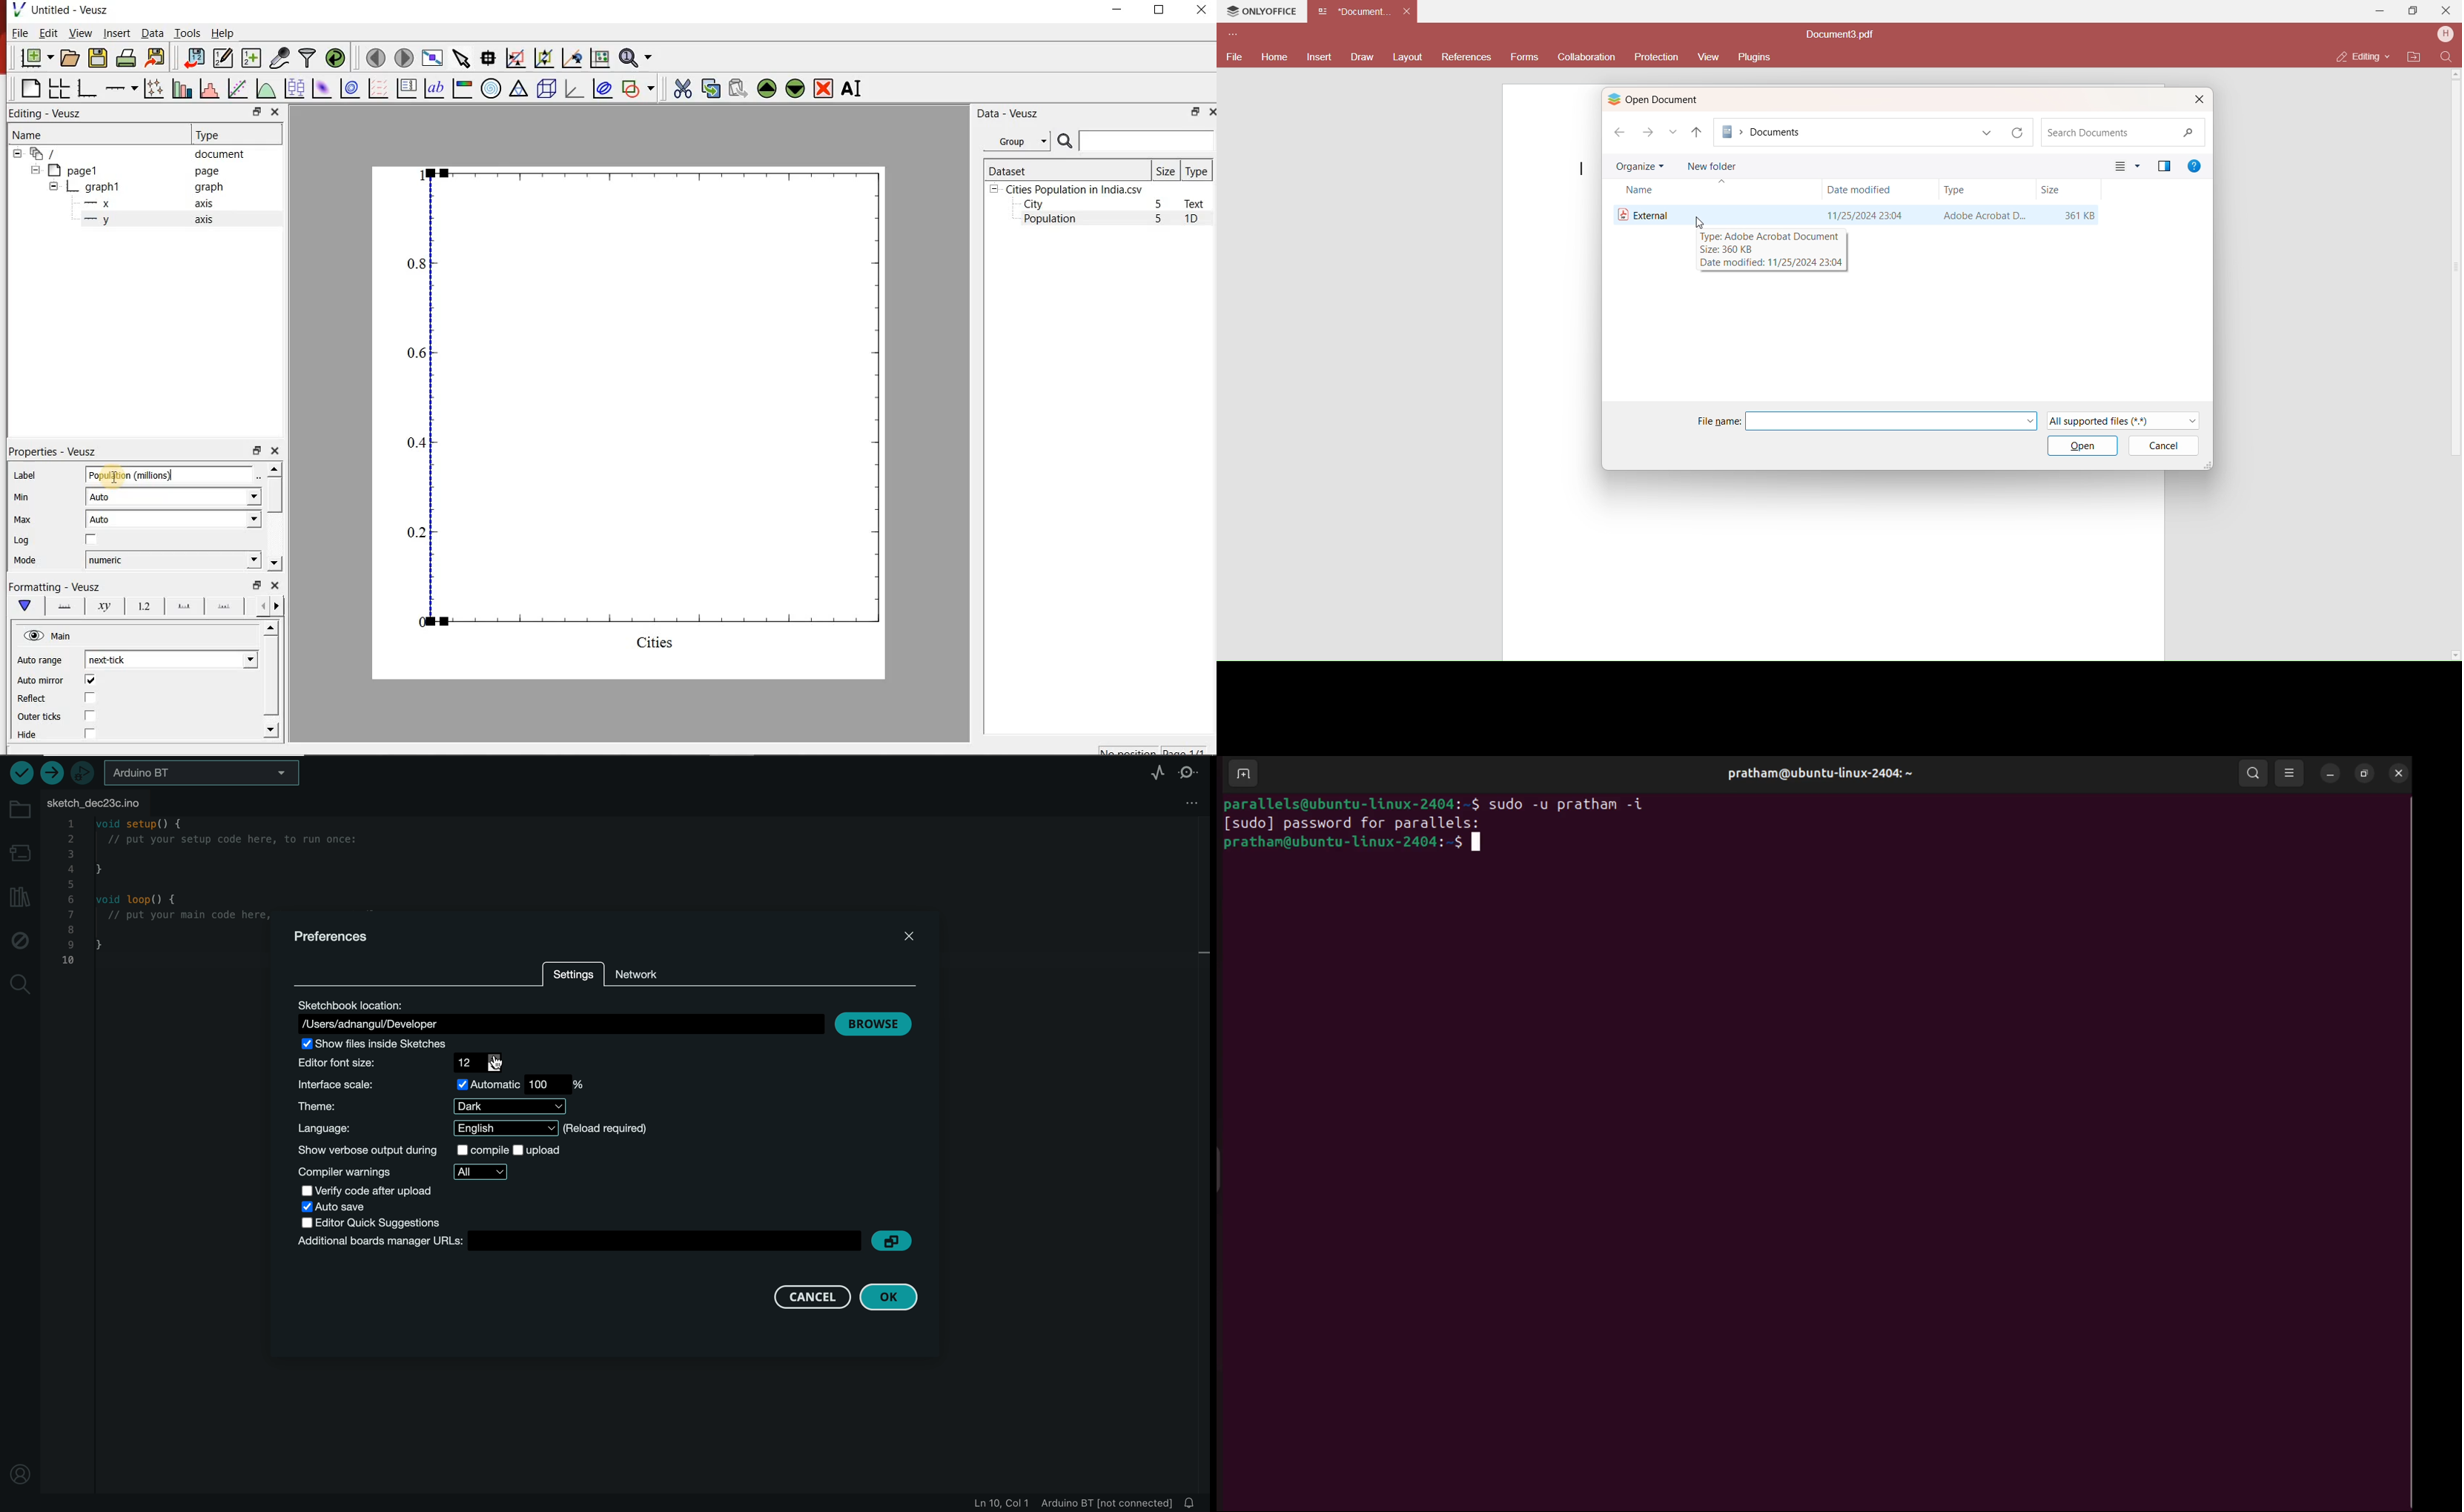  What do you see at coordinates (272, 681) in the screenshot?
I see `scrollbar` at bounding box center [272, 681].